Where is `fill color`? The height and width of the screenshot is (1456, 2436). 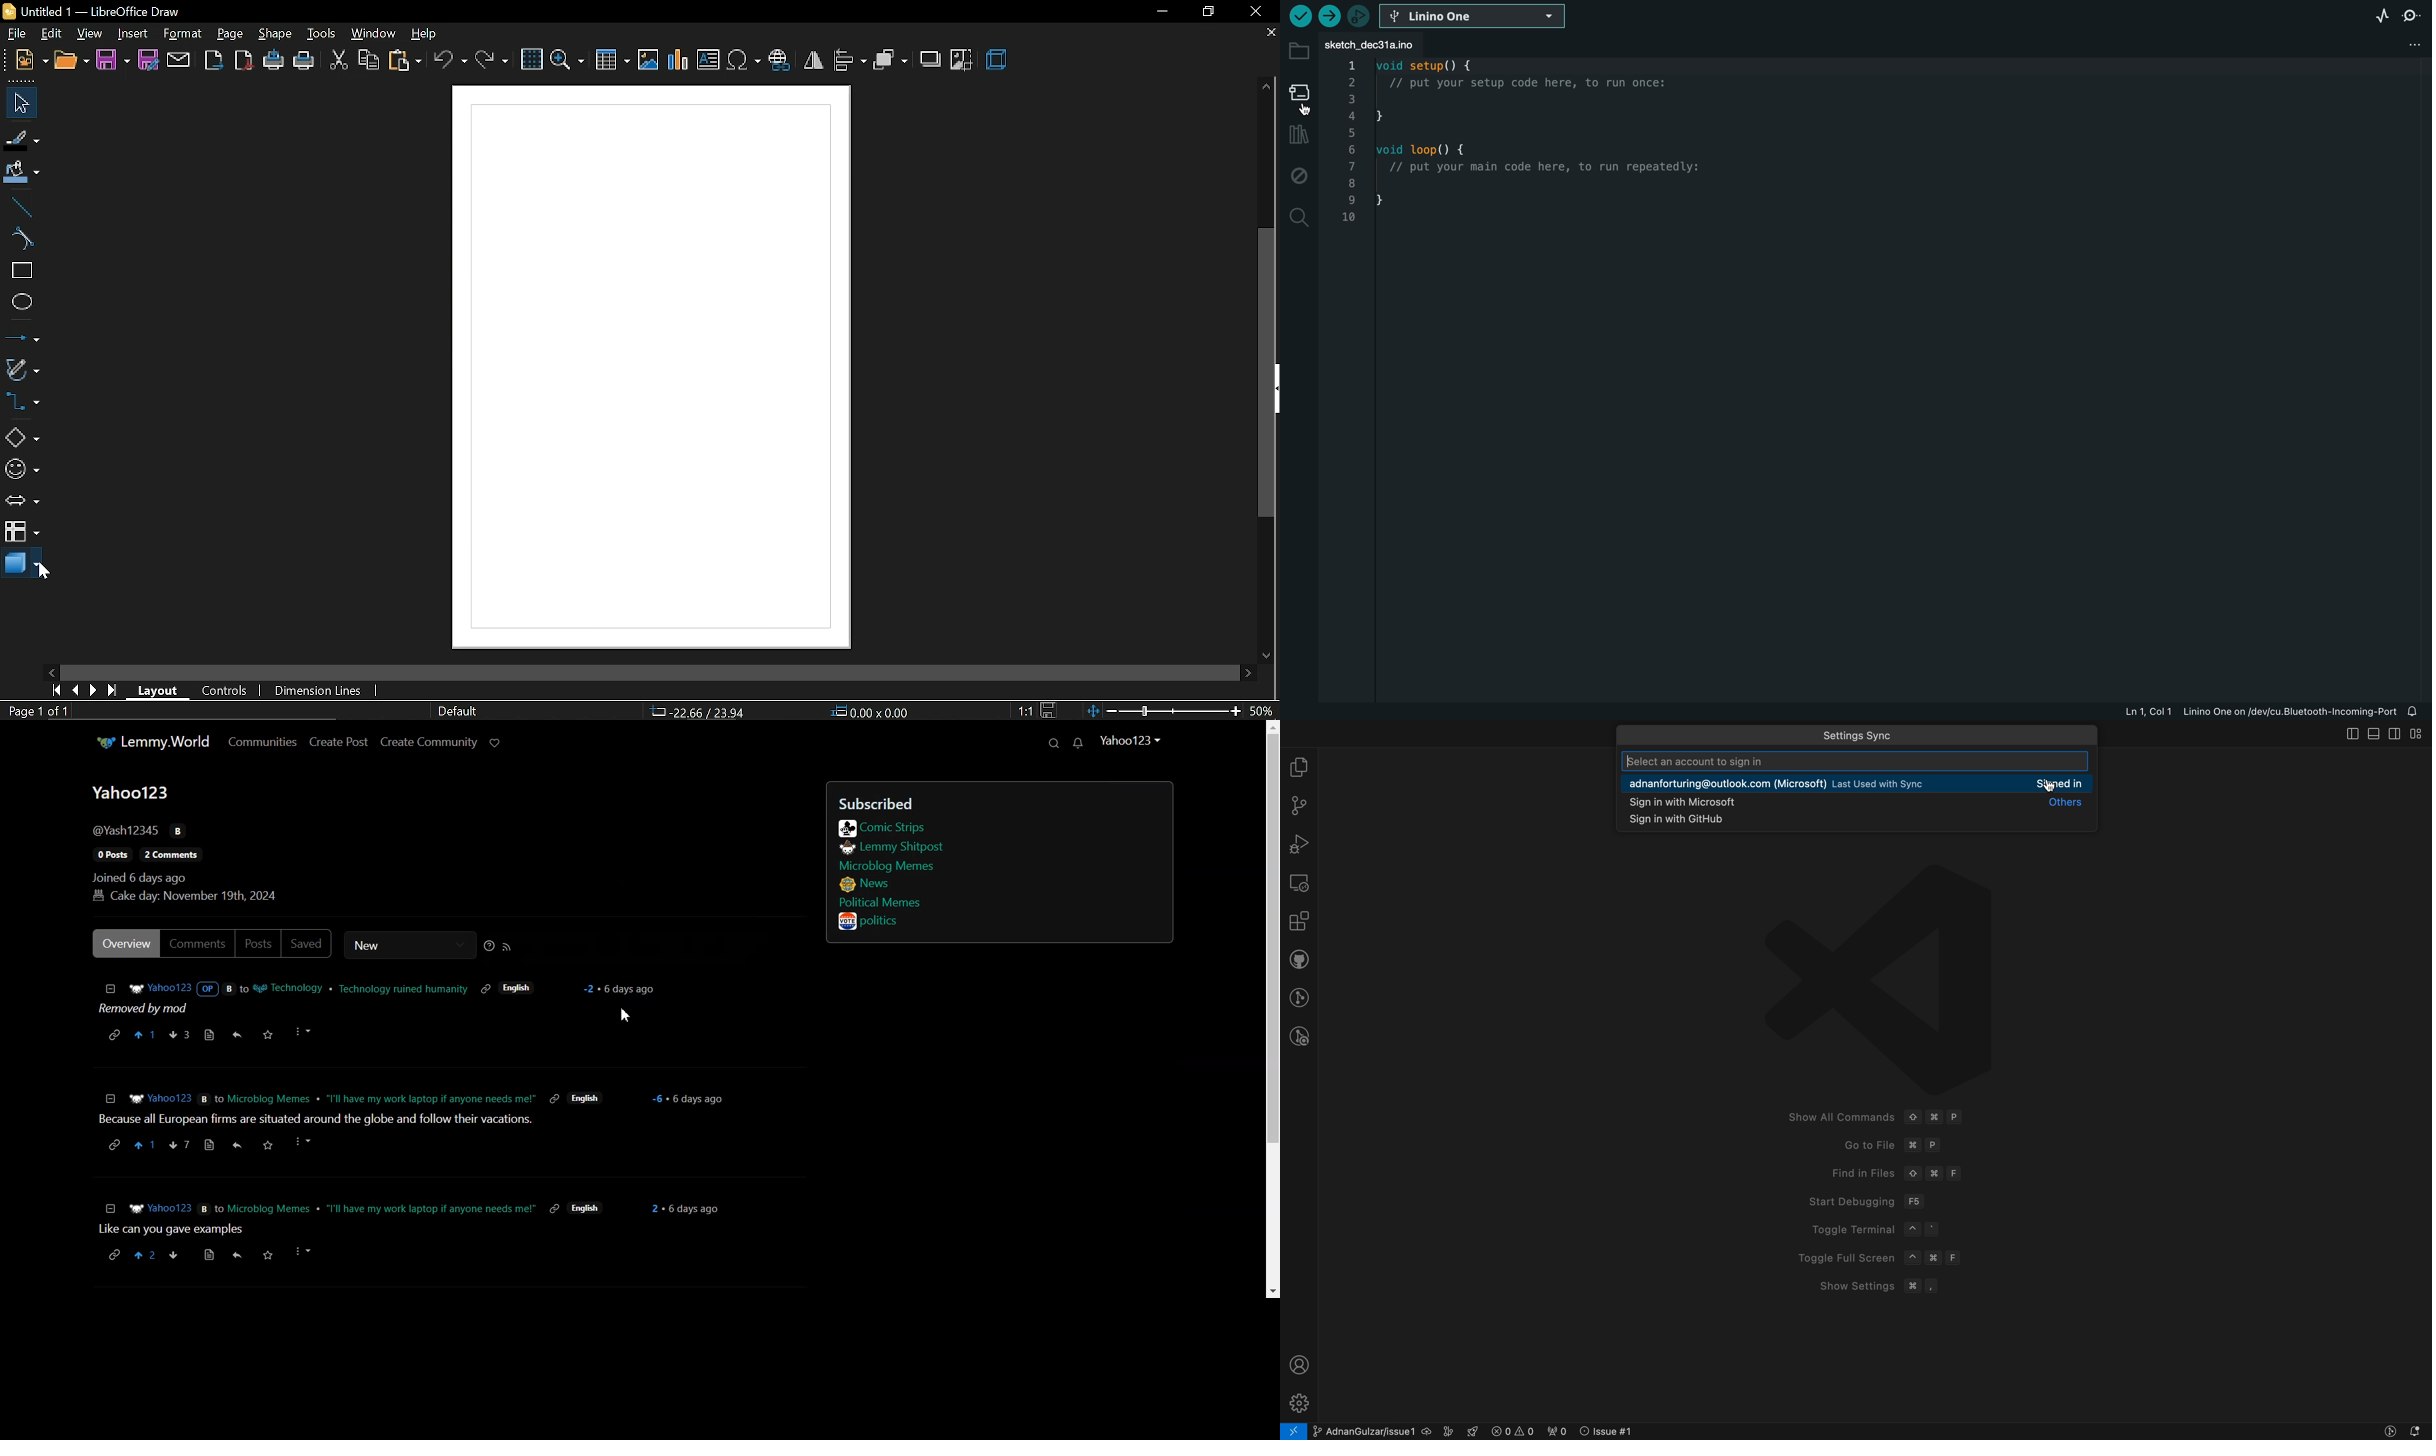
fill color is located at coordinates (24, 173).